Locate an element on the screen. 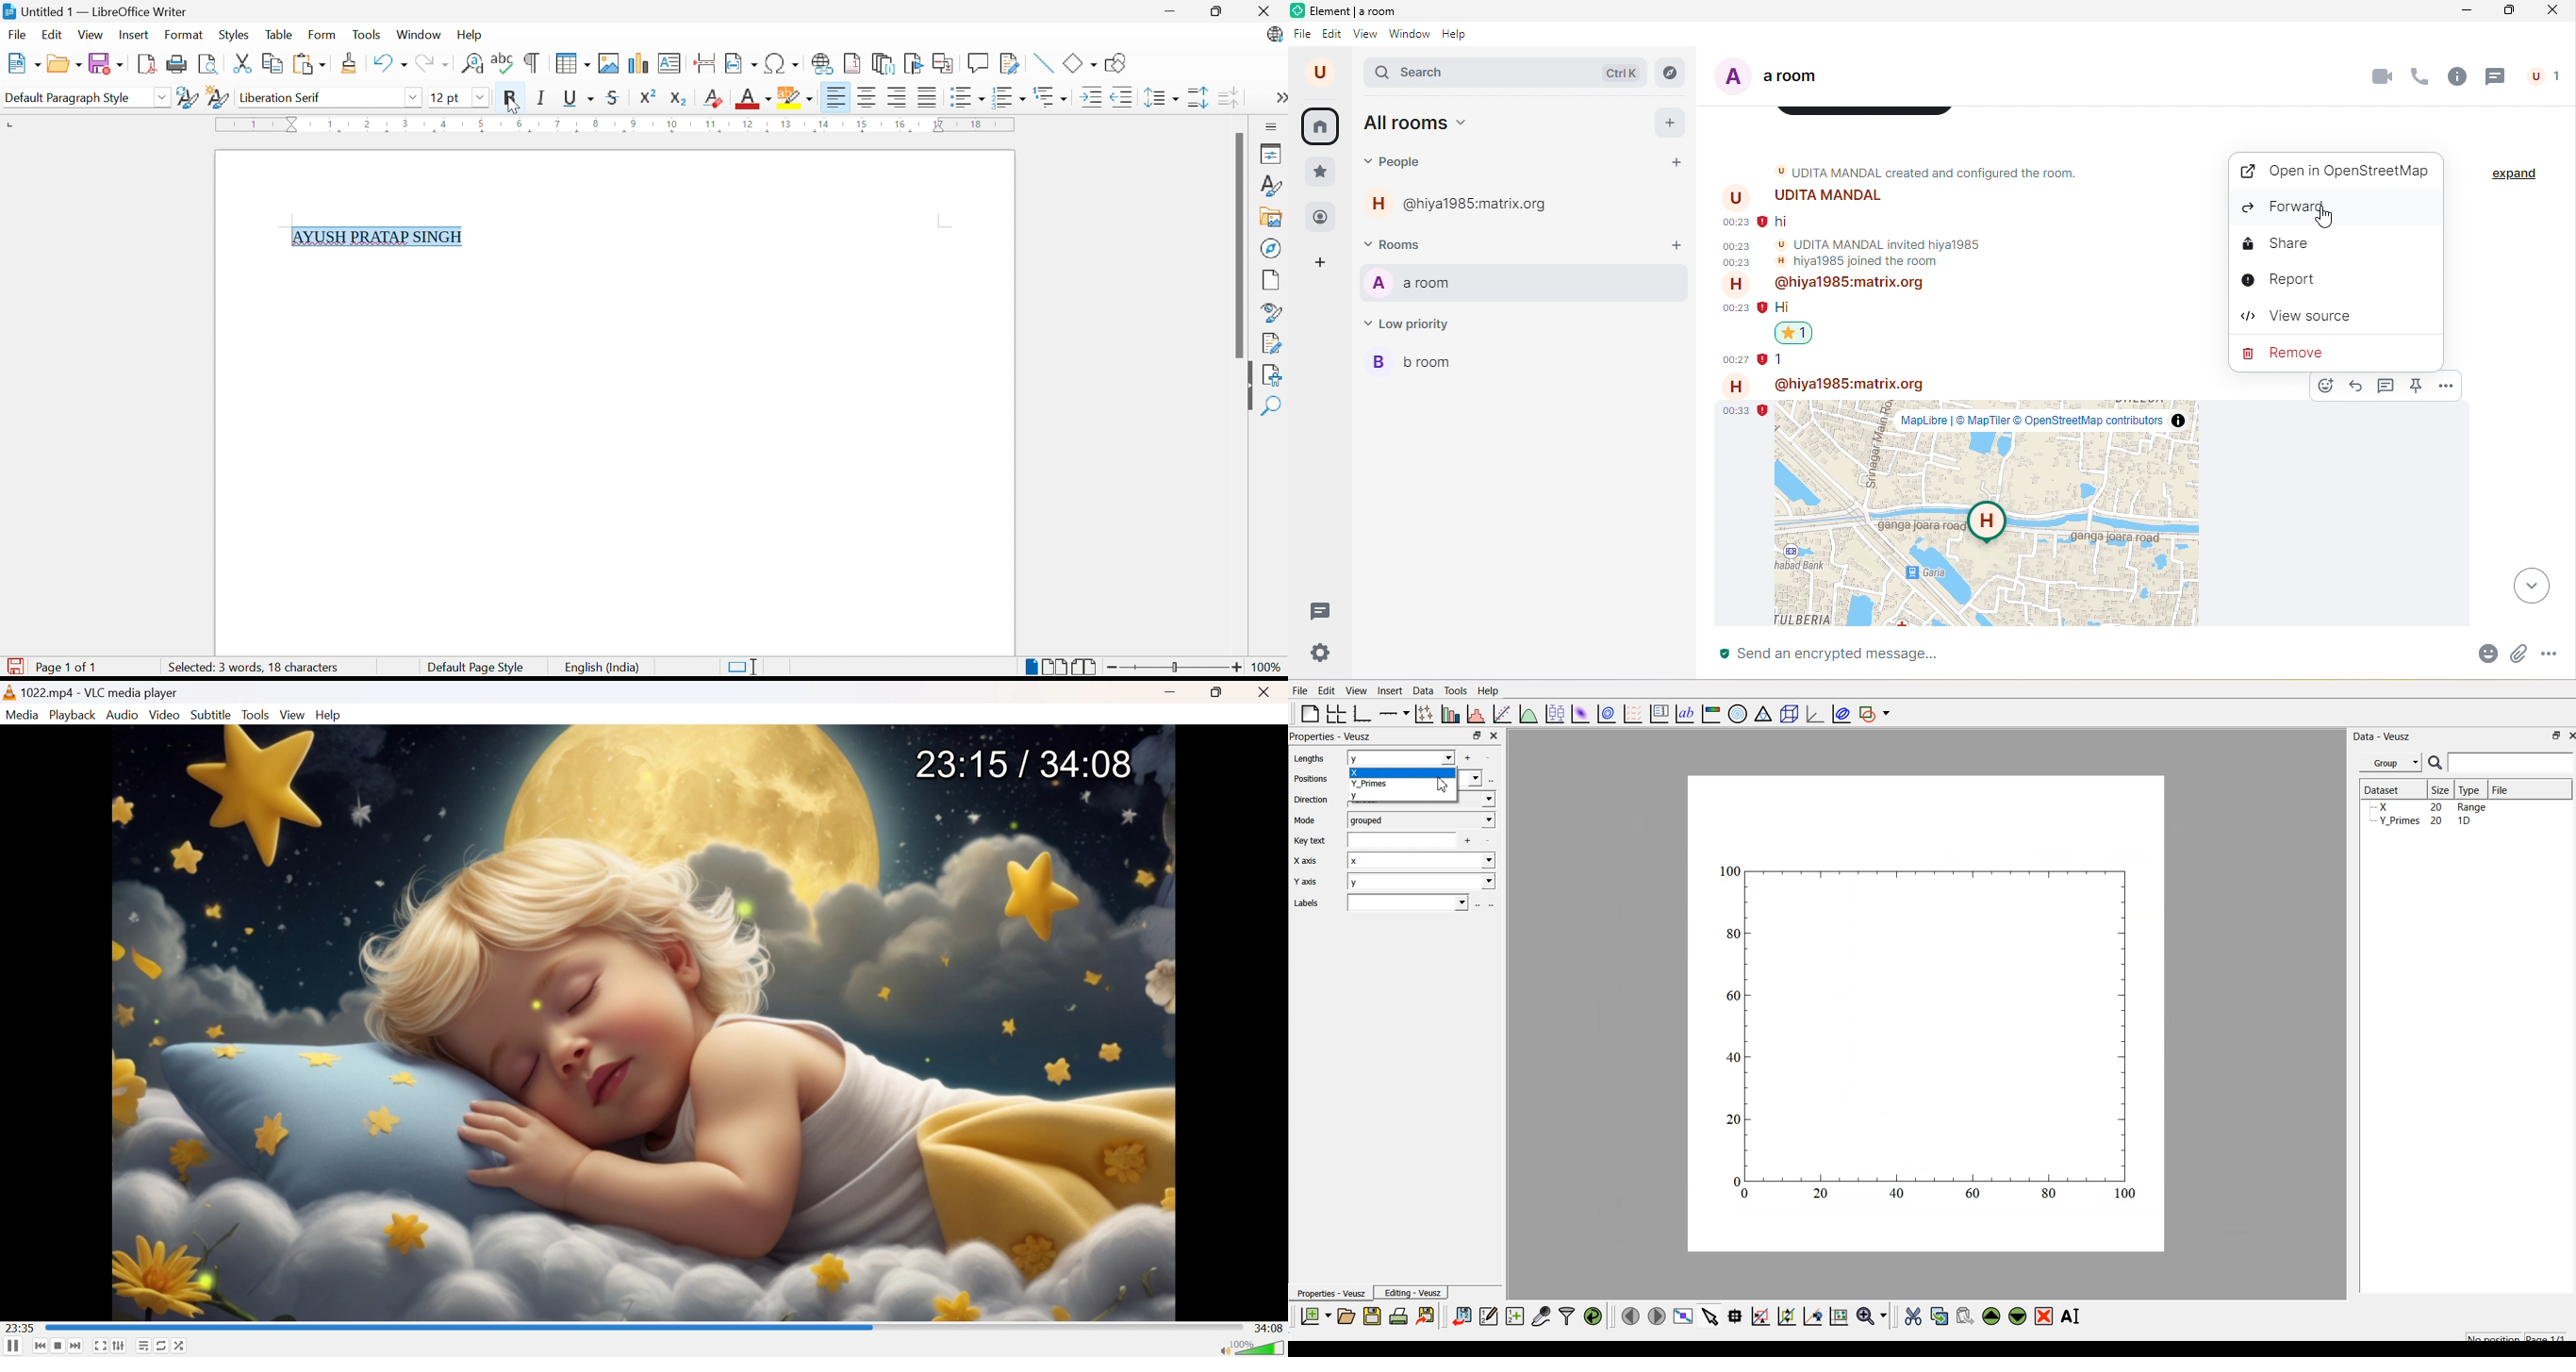 The height and width of the screenshot is (1372, 2576). Tools is located at coordinates (367, 34).